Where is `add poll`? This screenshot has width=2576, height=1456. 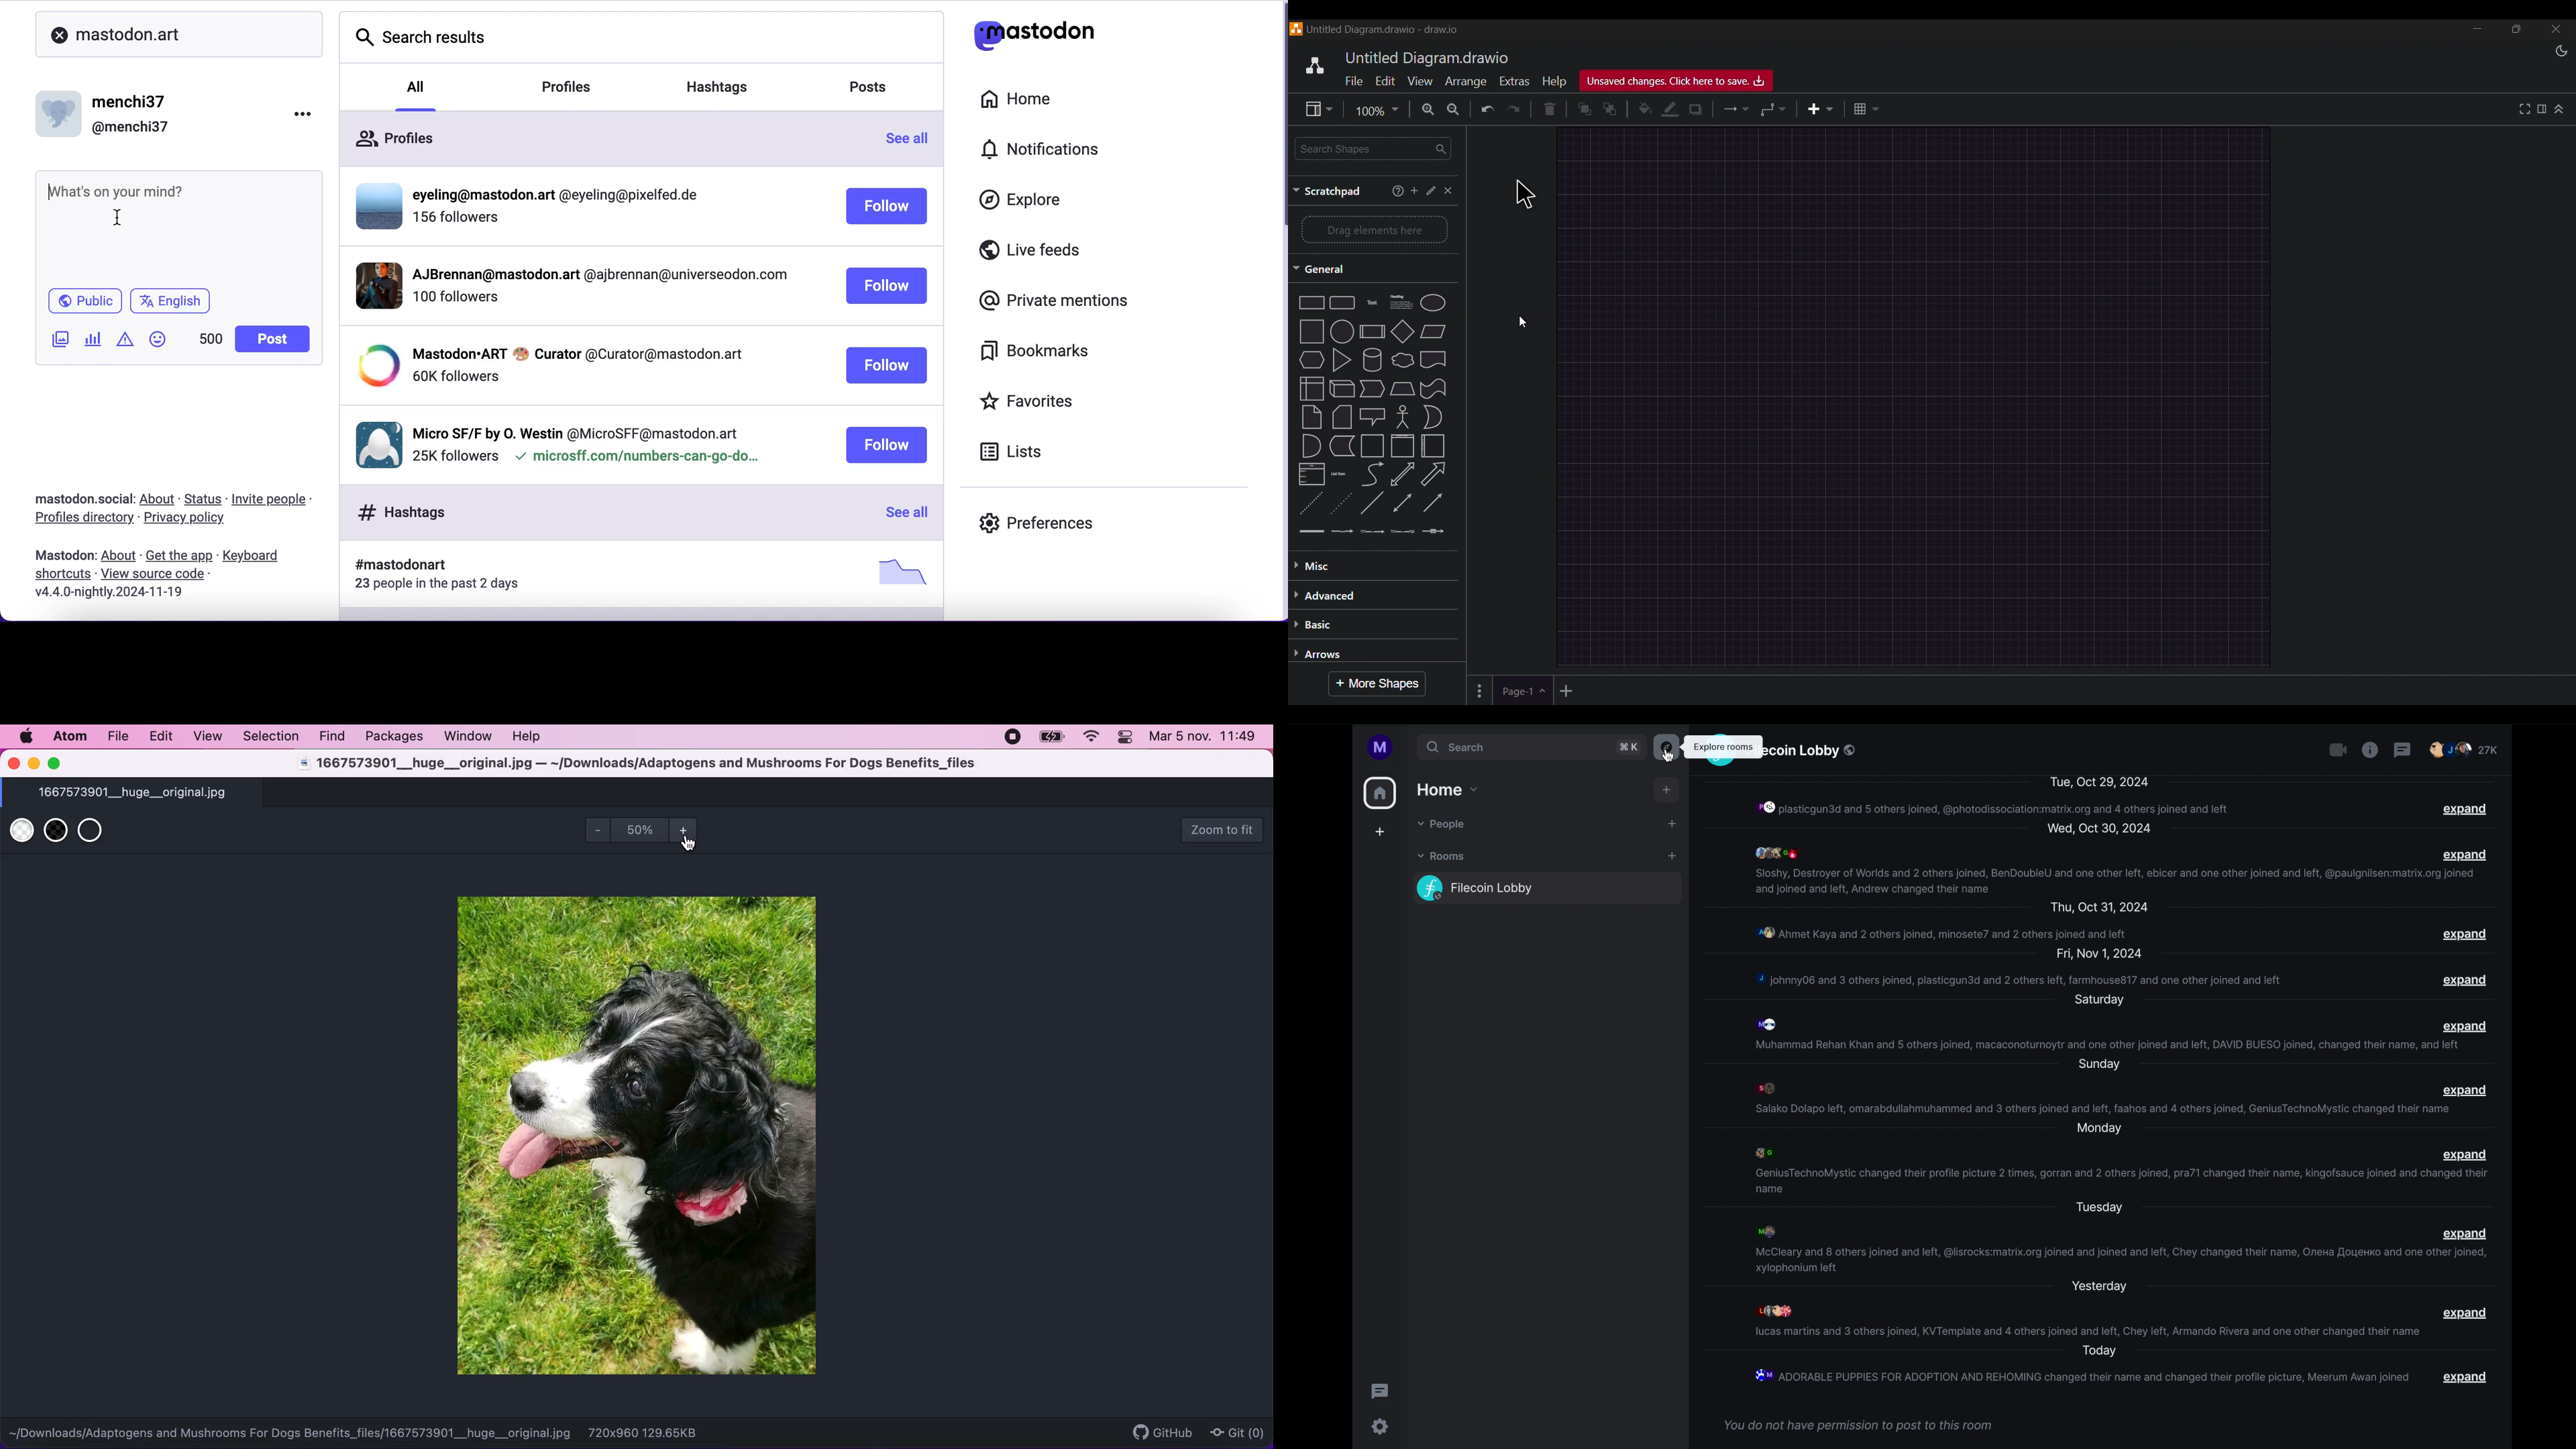
add poll is located at coordinates (93, 341).